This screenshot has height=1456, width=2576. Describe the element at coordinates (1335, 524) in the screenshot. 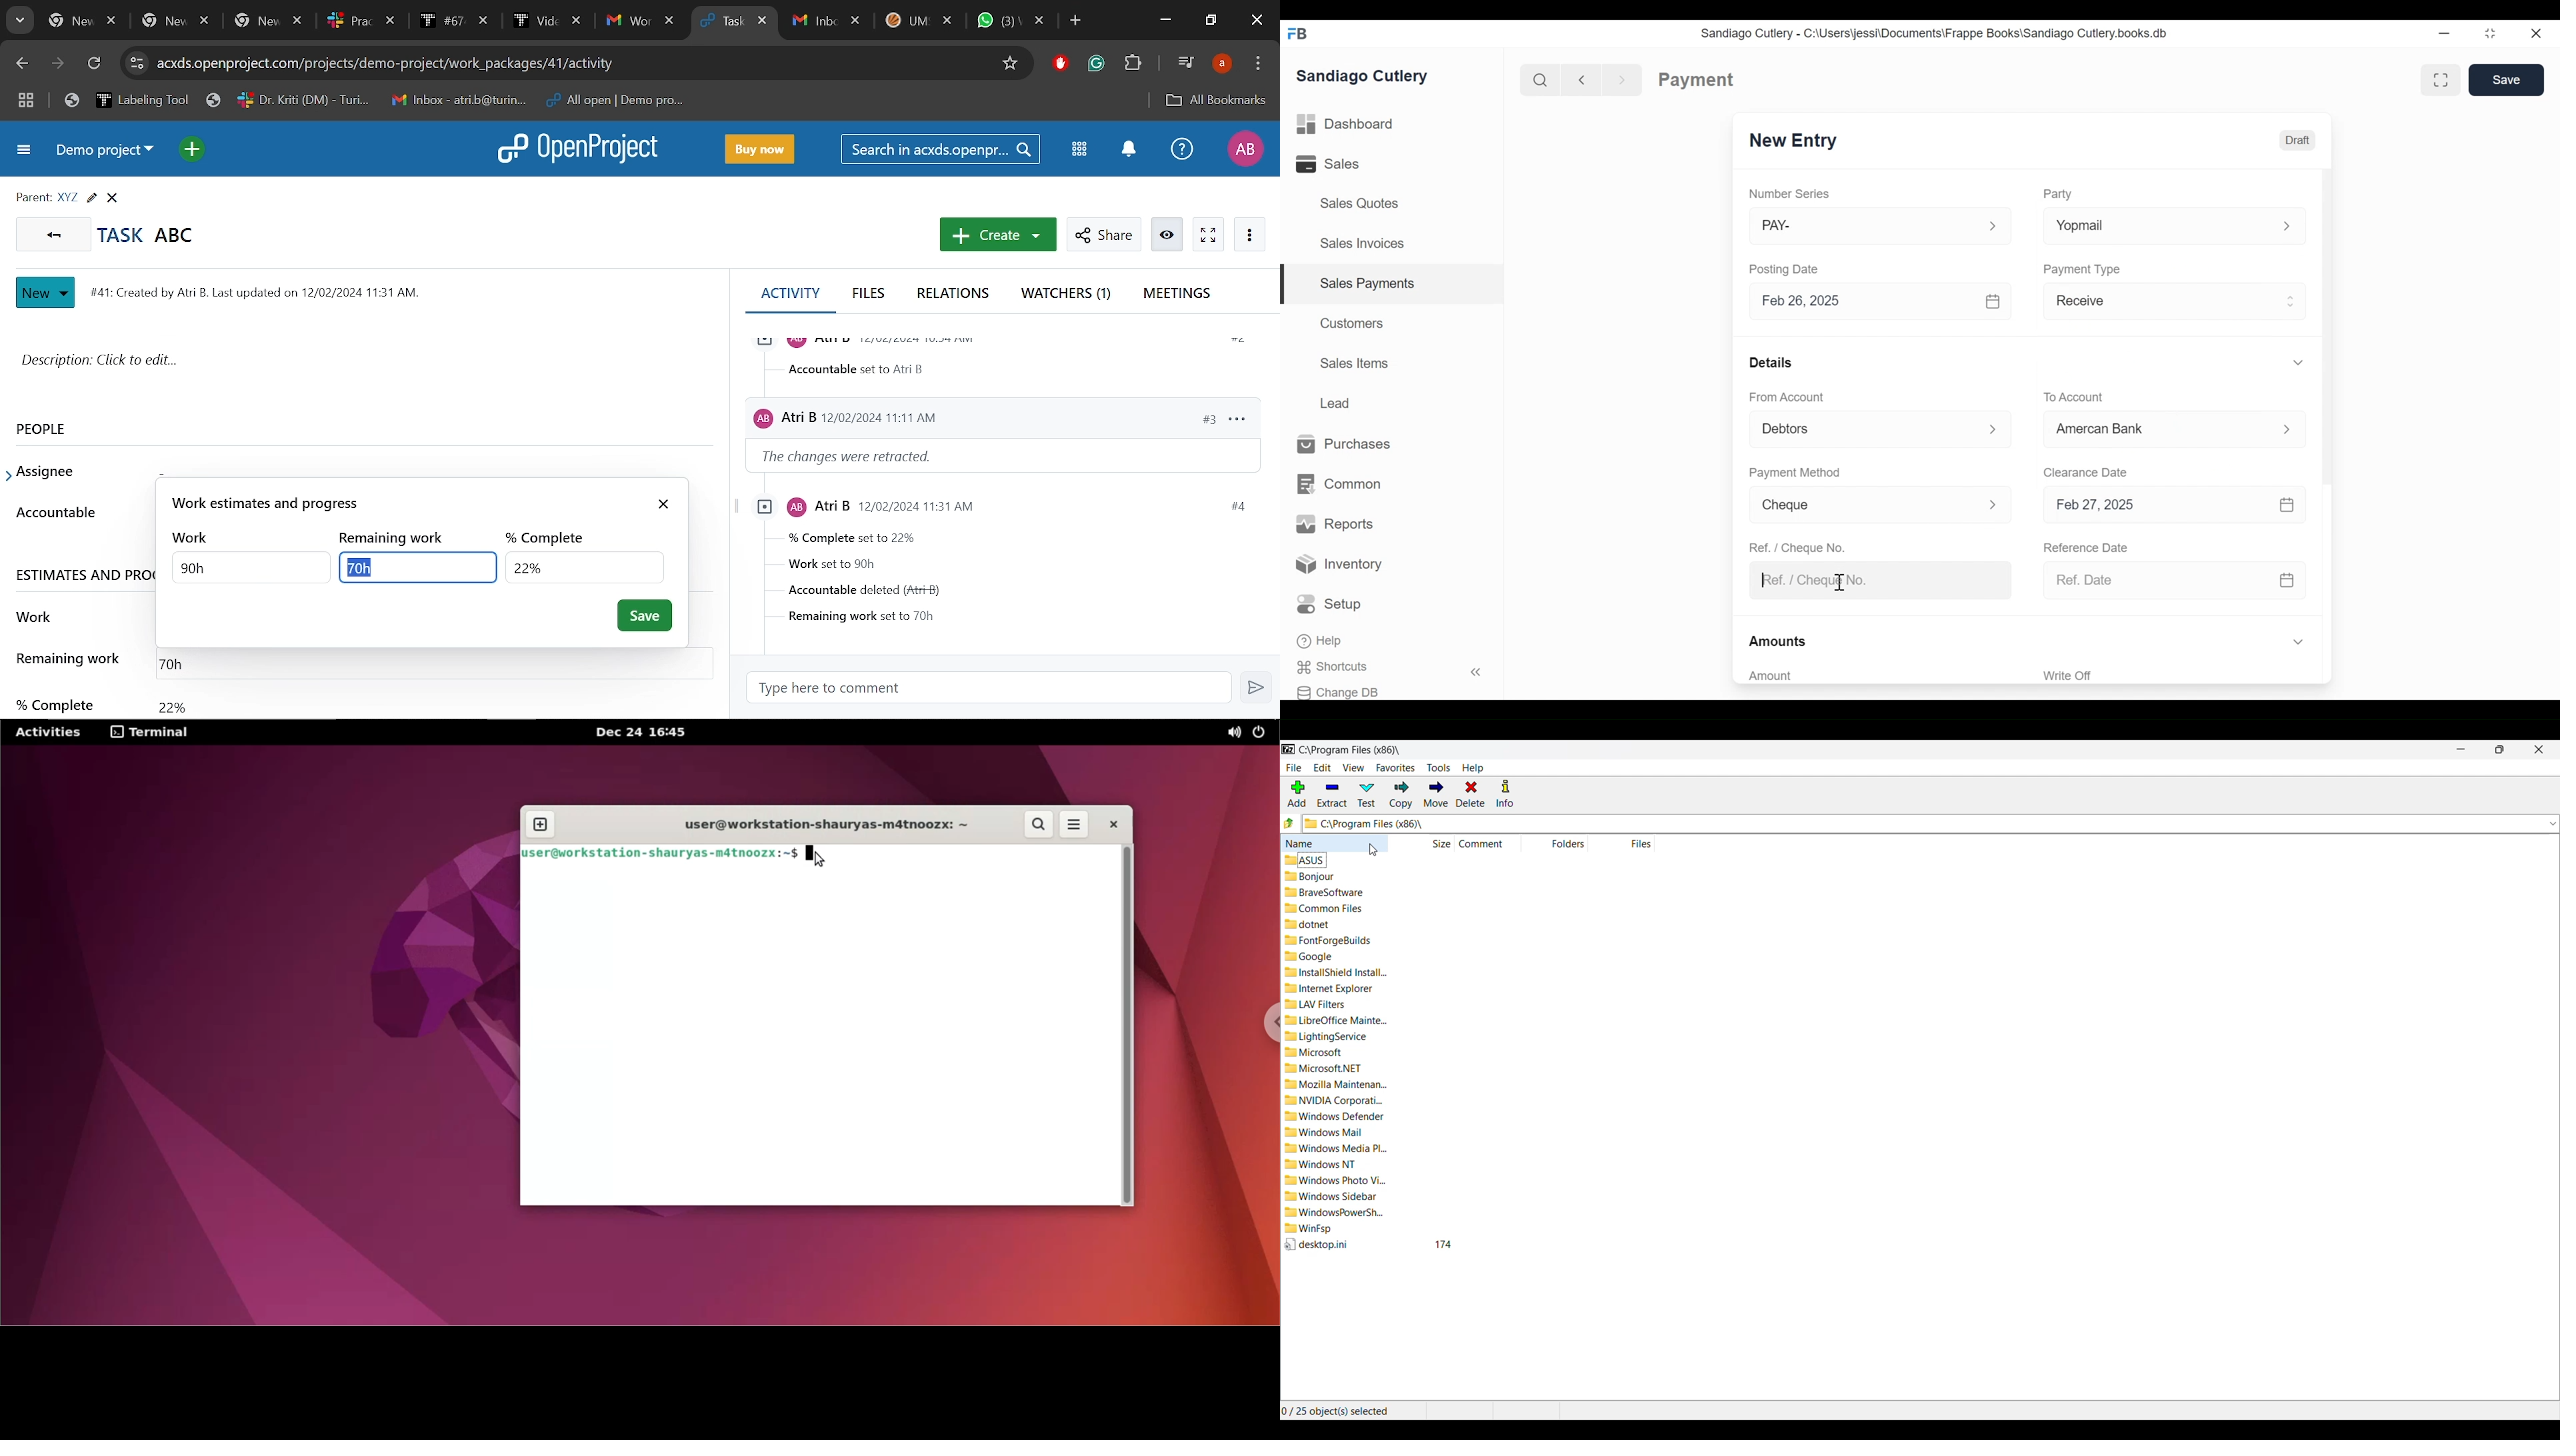

I see `Reports` at that location.